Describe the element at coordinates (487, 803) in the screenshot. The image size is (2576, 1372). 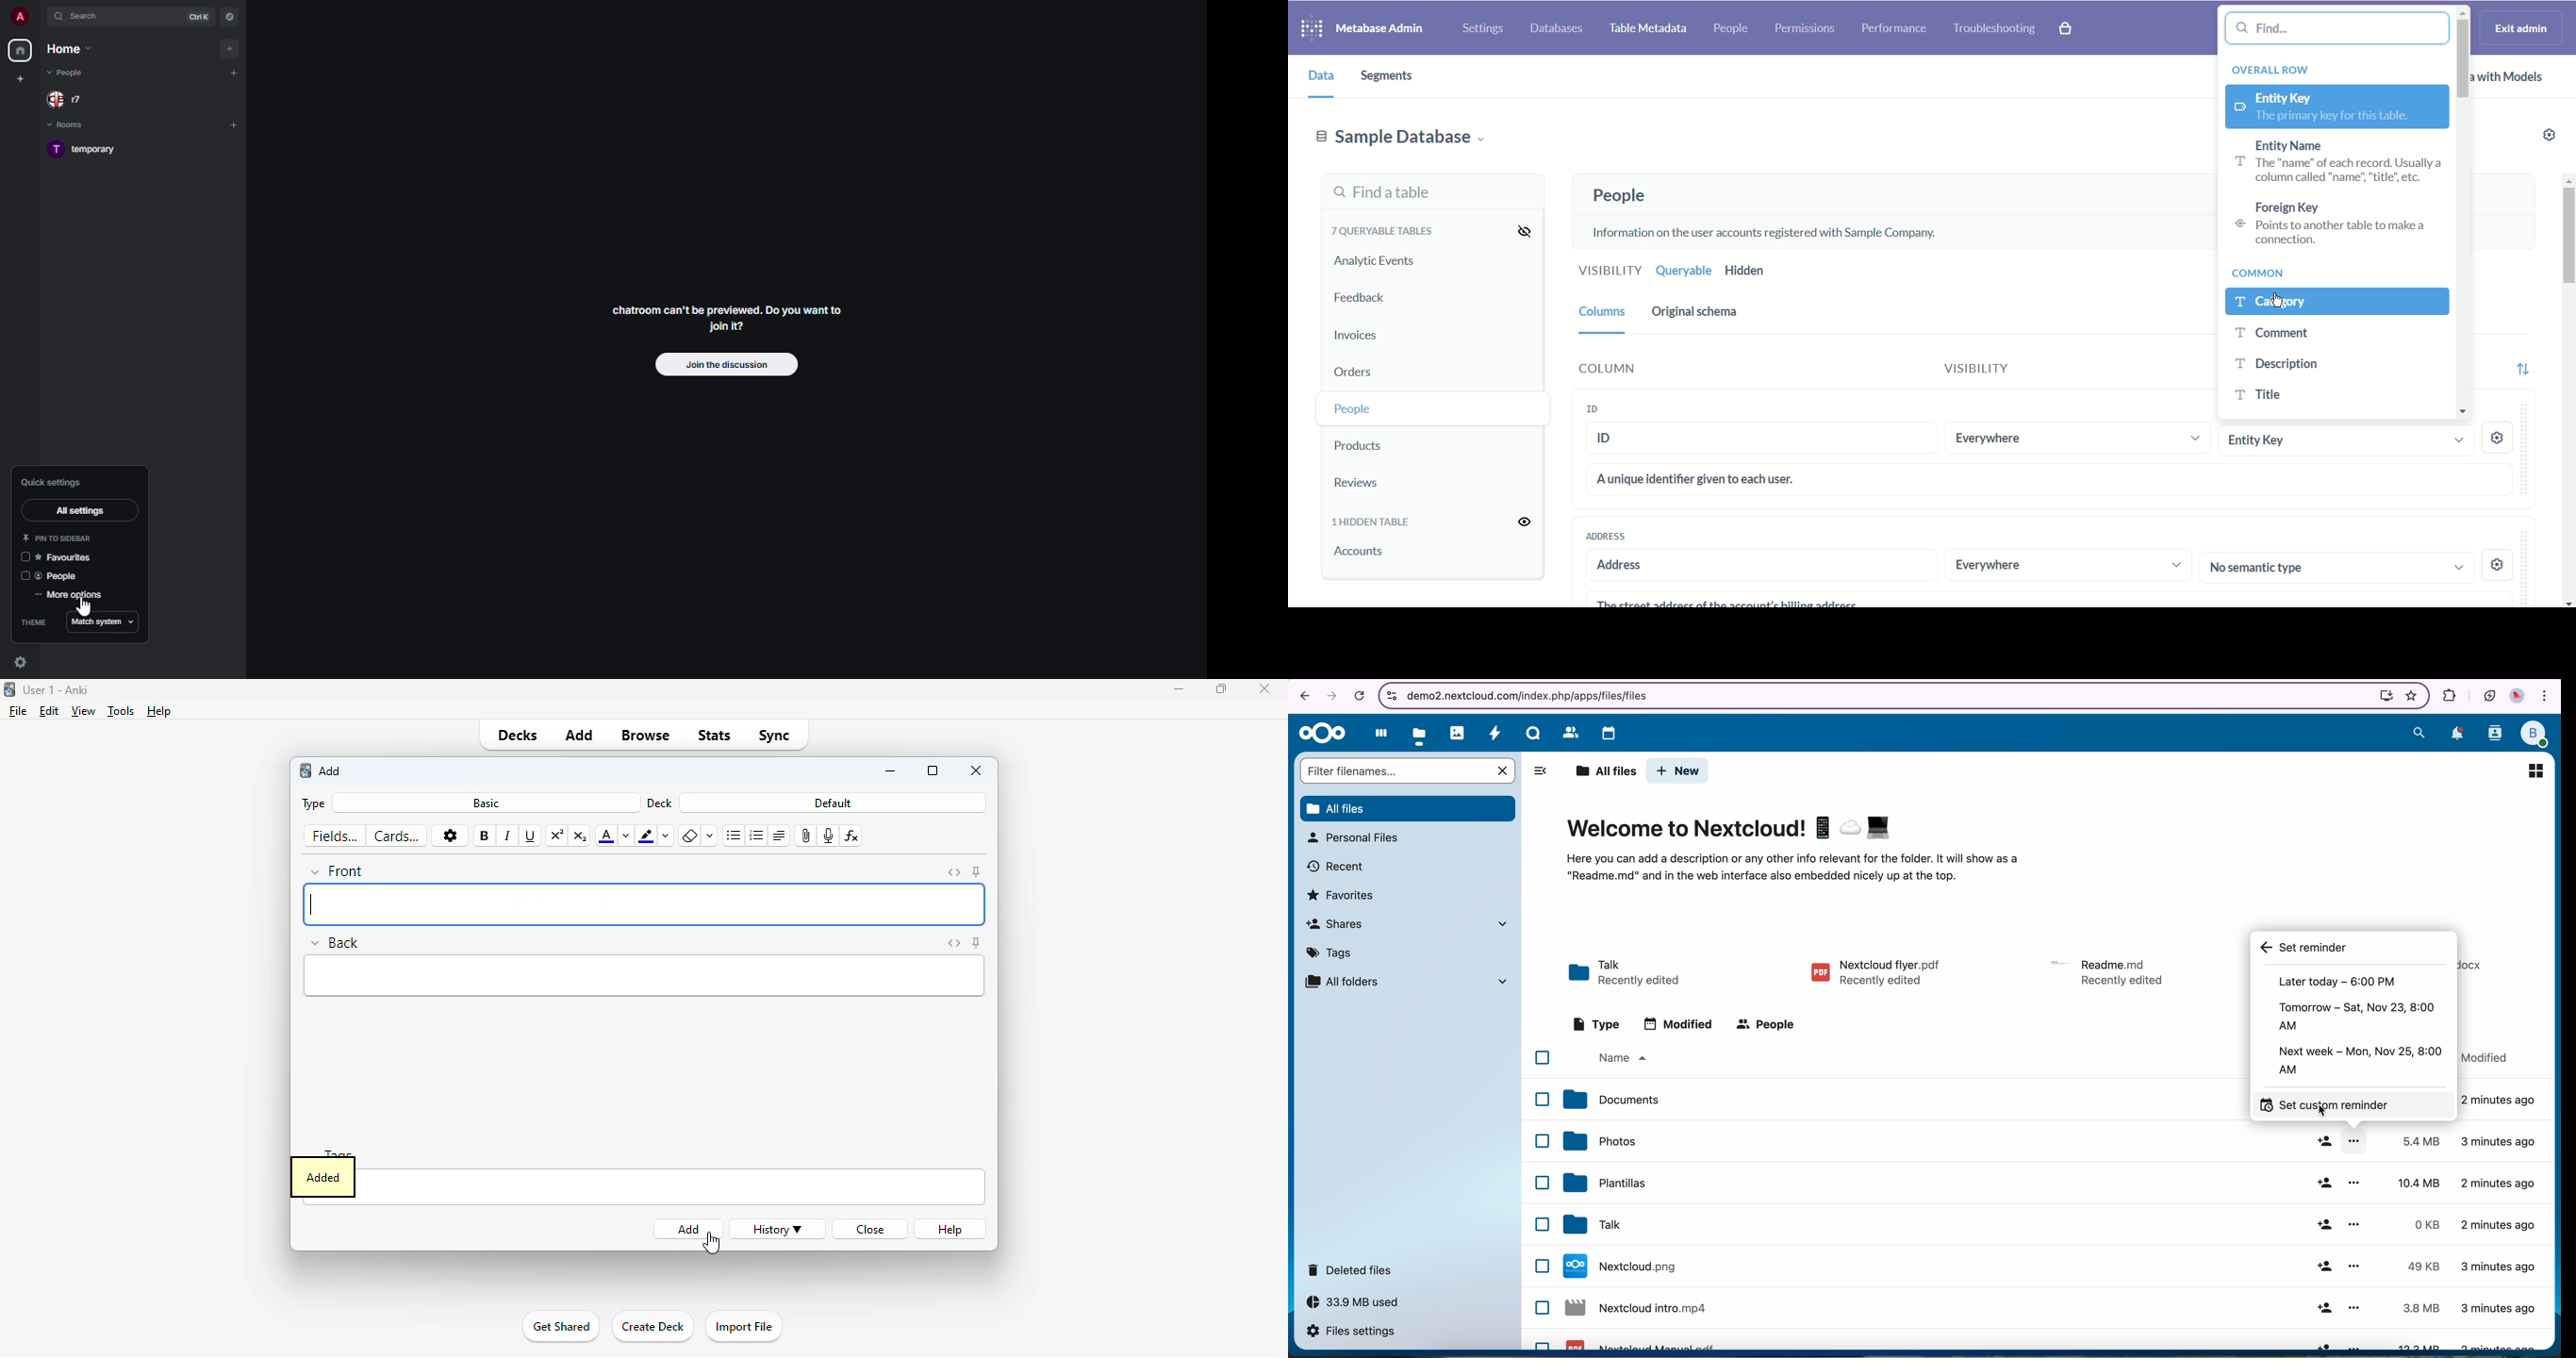
I see `basic` at that location.